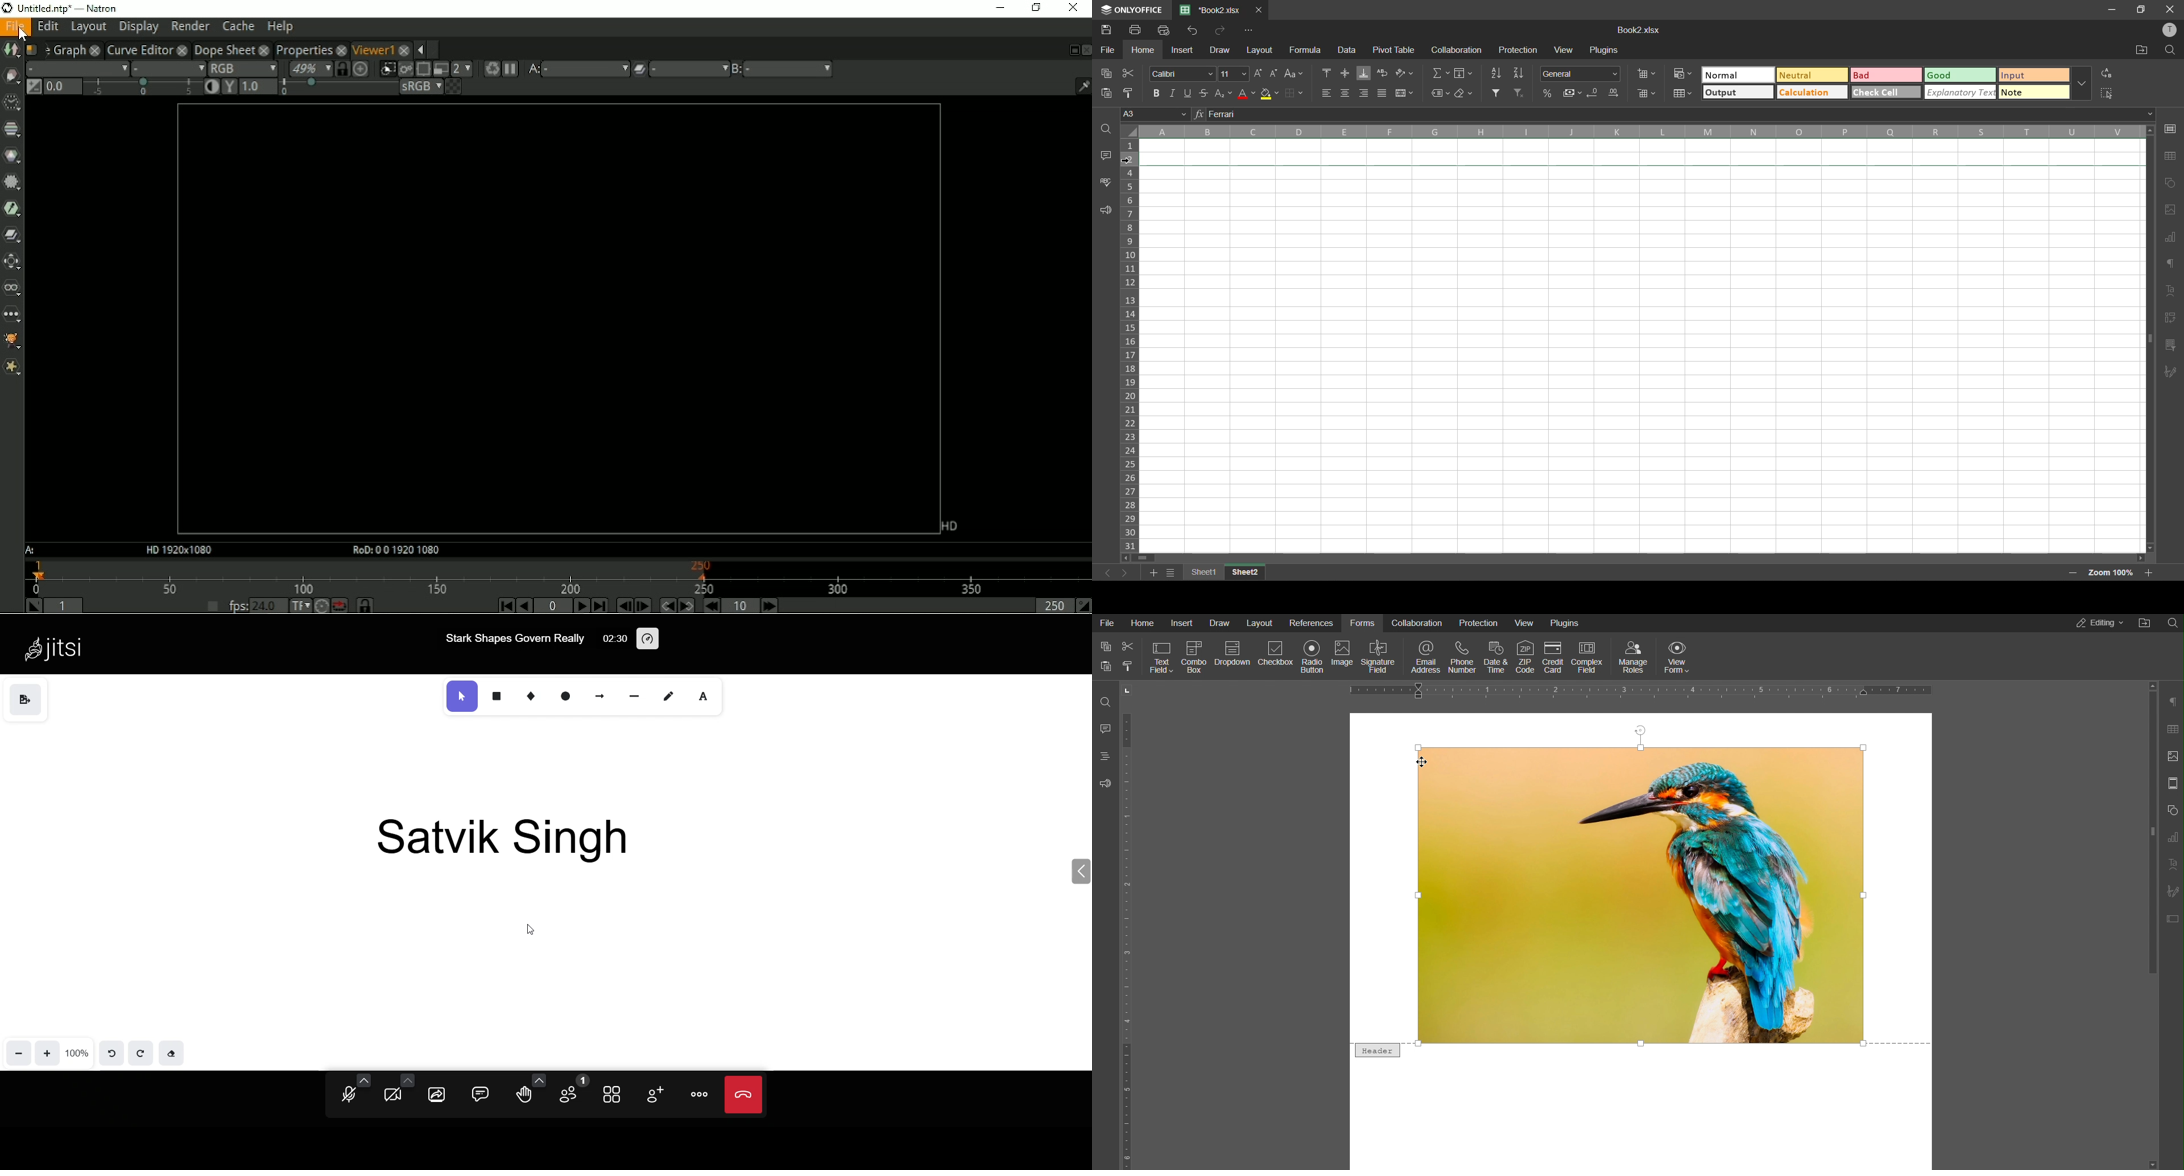 Image resolution: width=2184 pixels, height=1176 pixels. What do you see at coordinates (1204, 92) in the screenshot?
I see `strikethrough` at bounding box center [1204, 92].